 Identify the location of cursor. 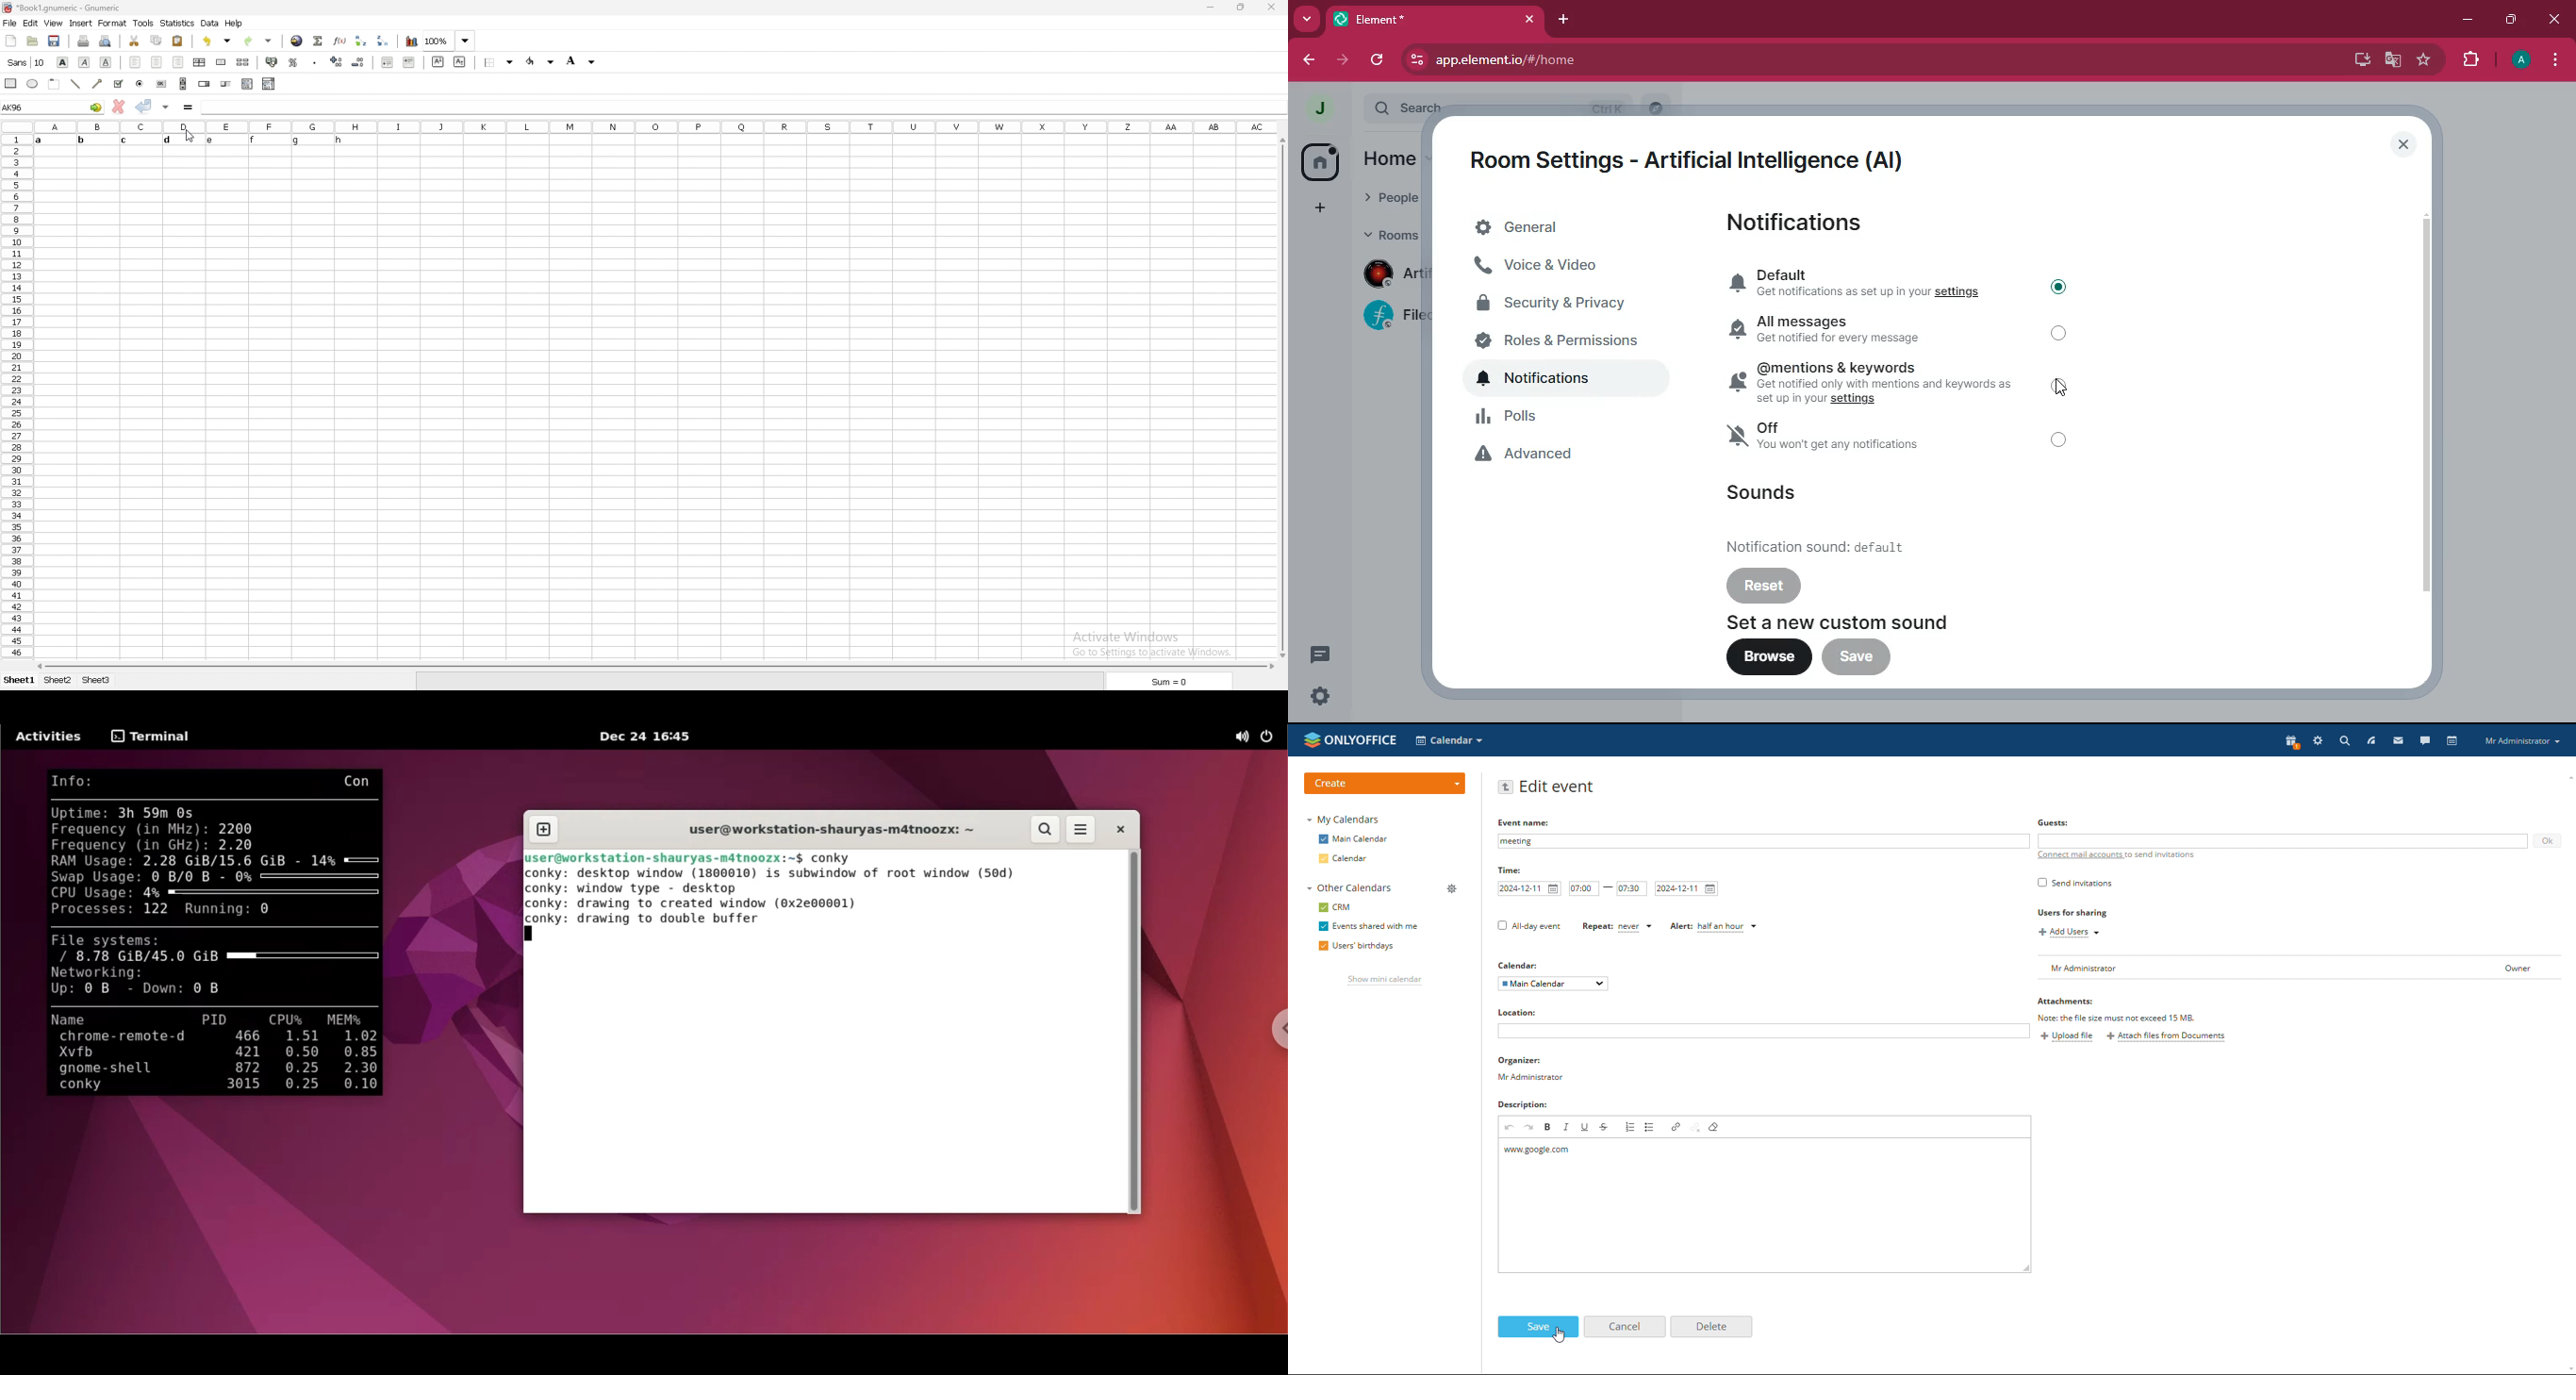
(187, 135).